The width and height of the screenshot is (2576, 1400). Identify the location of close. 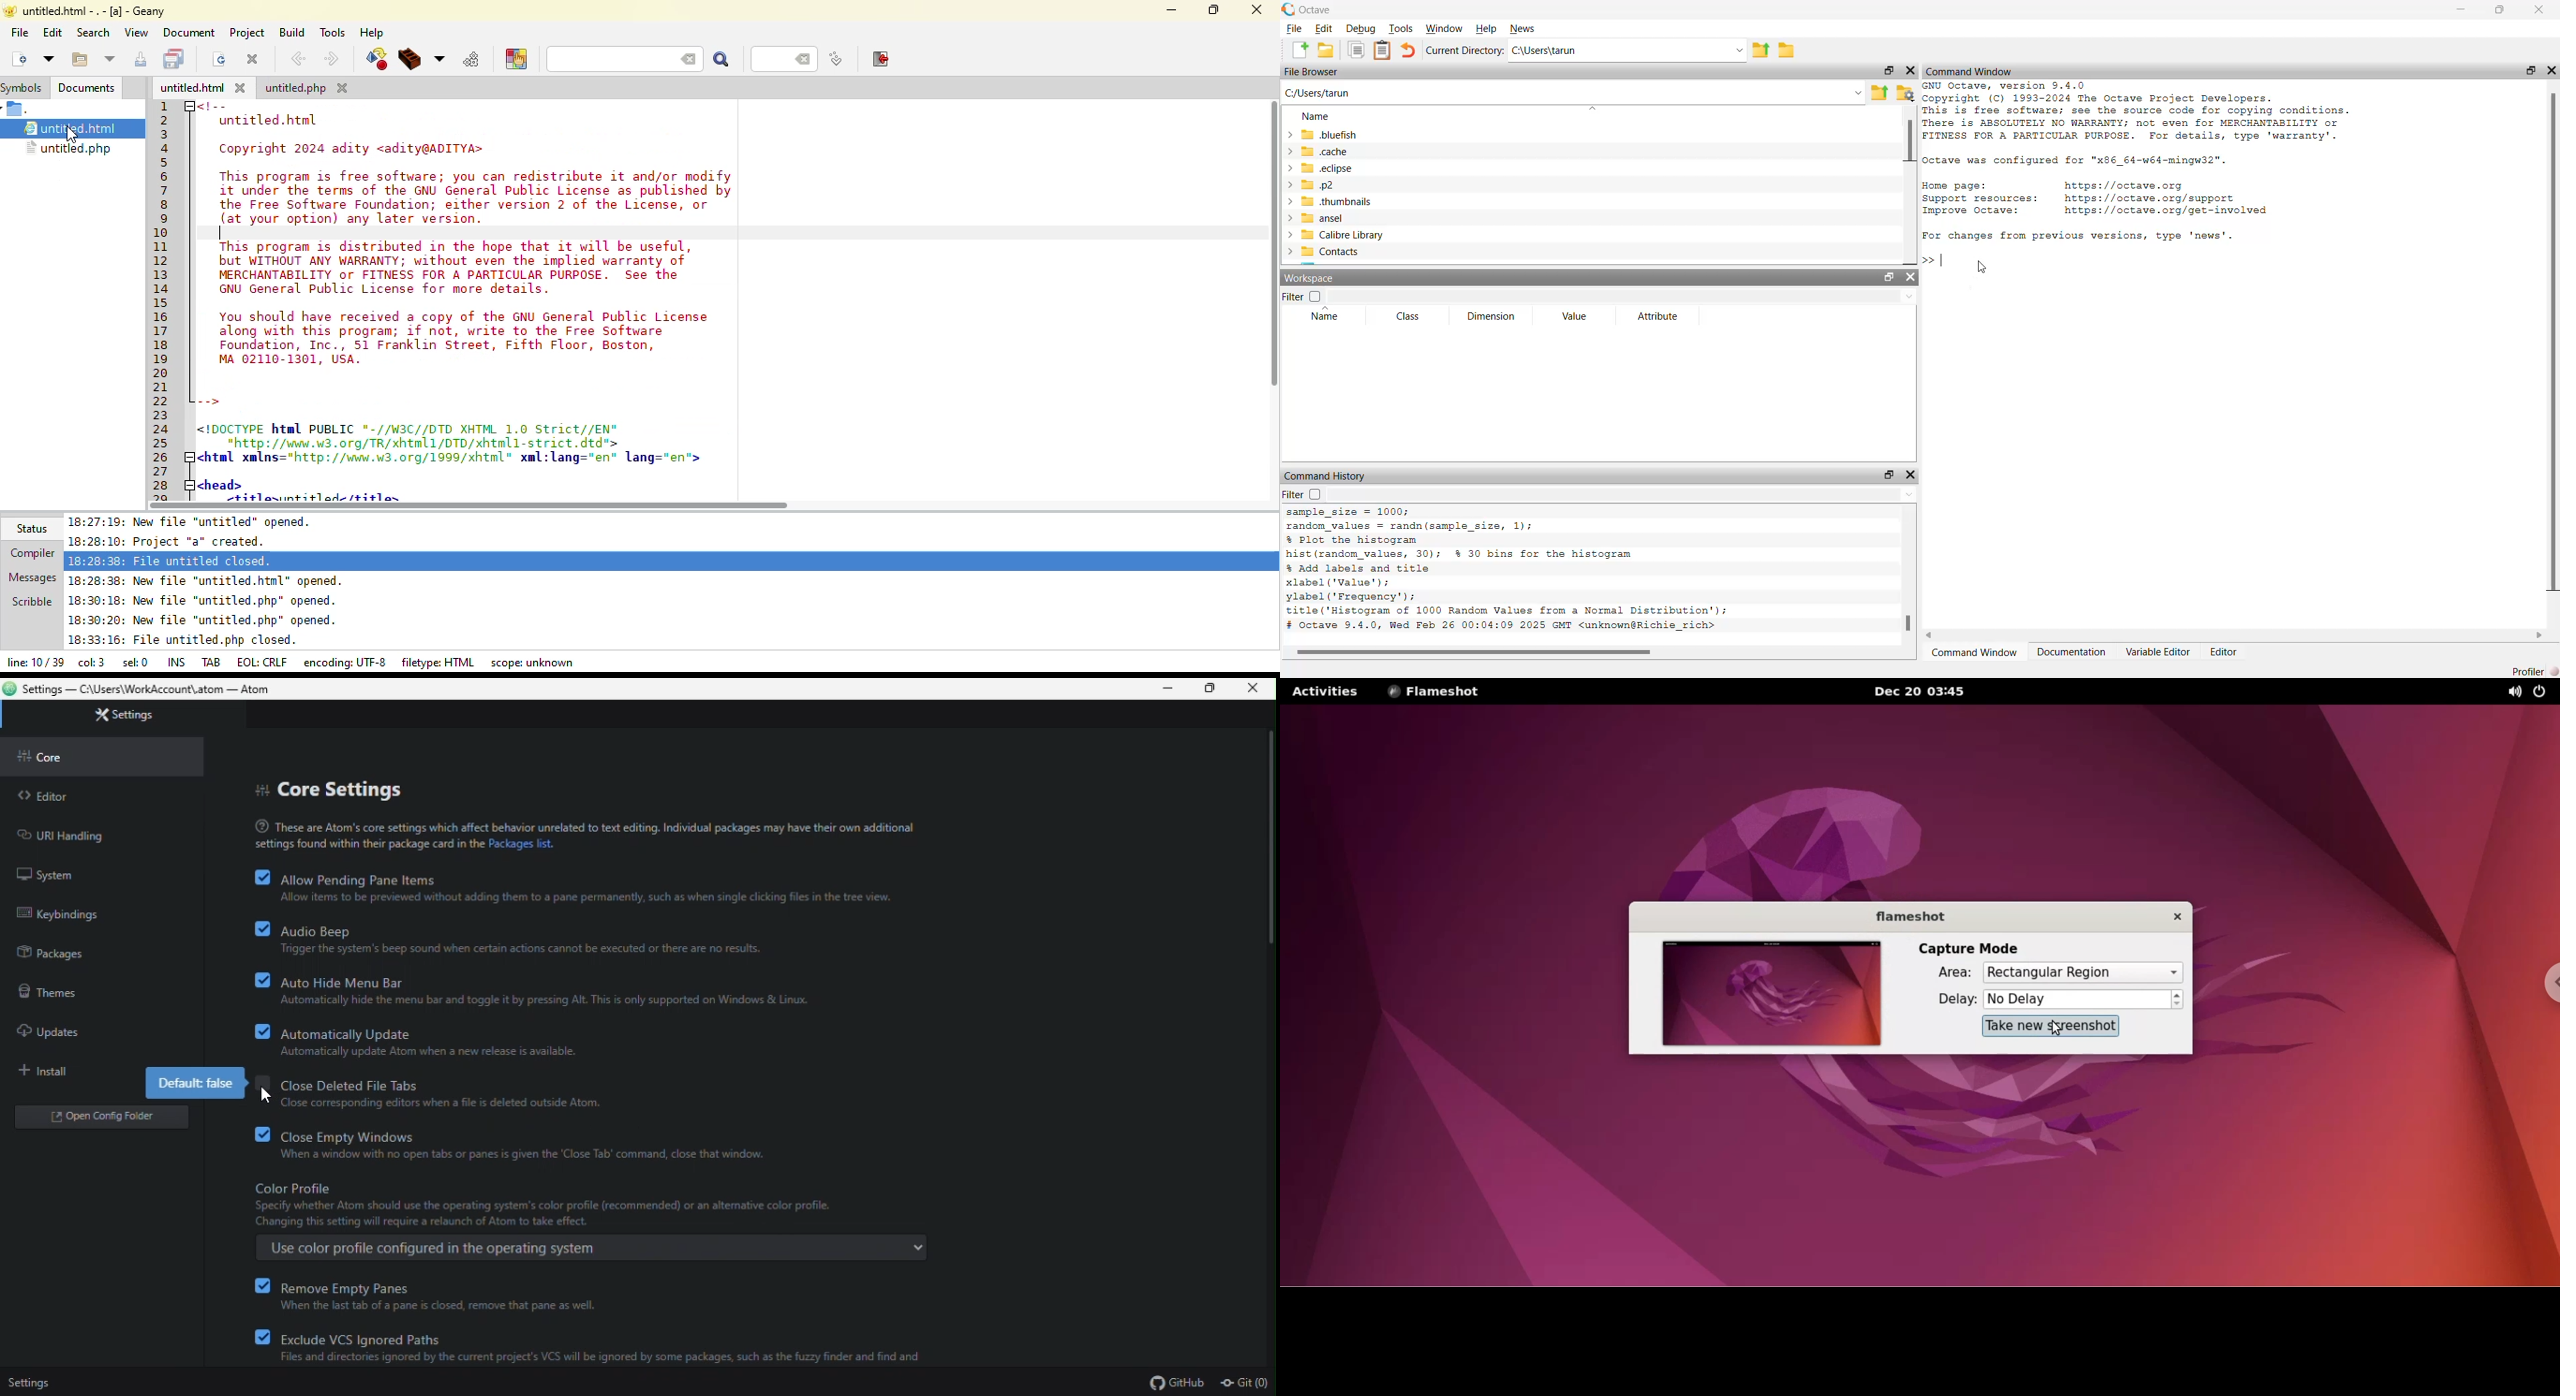
(1256, 690).